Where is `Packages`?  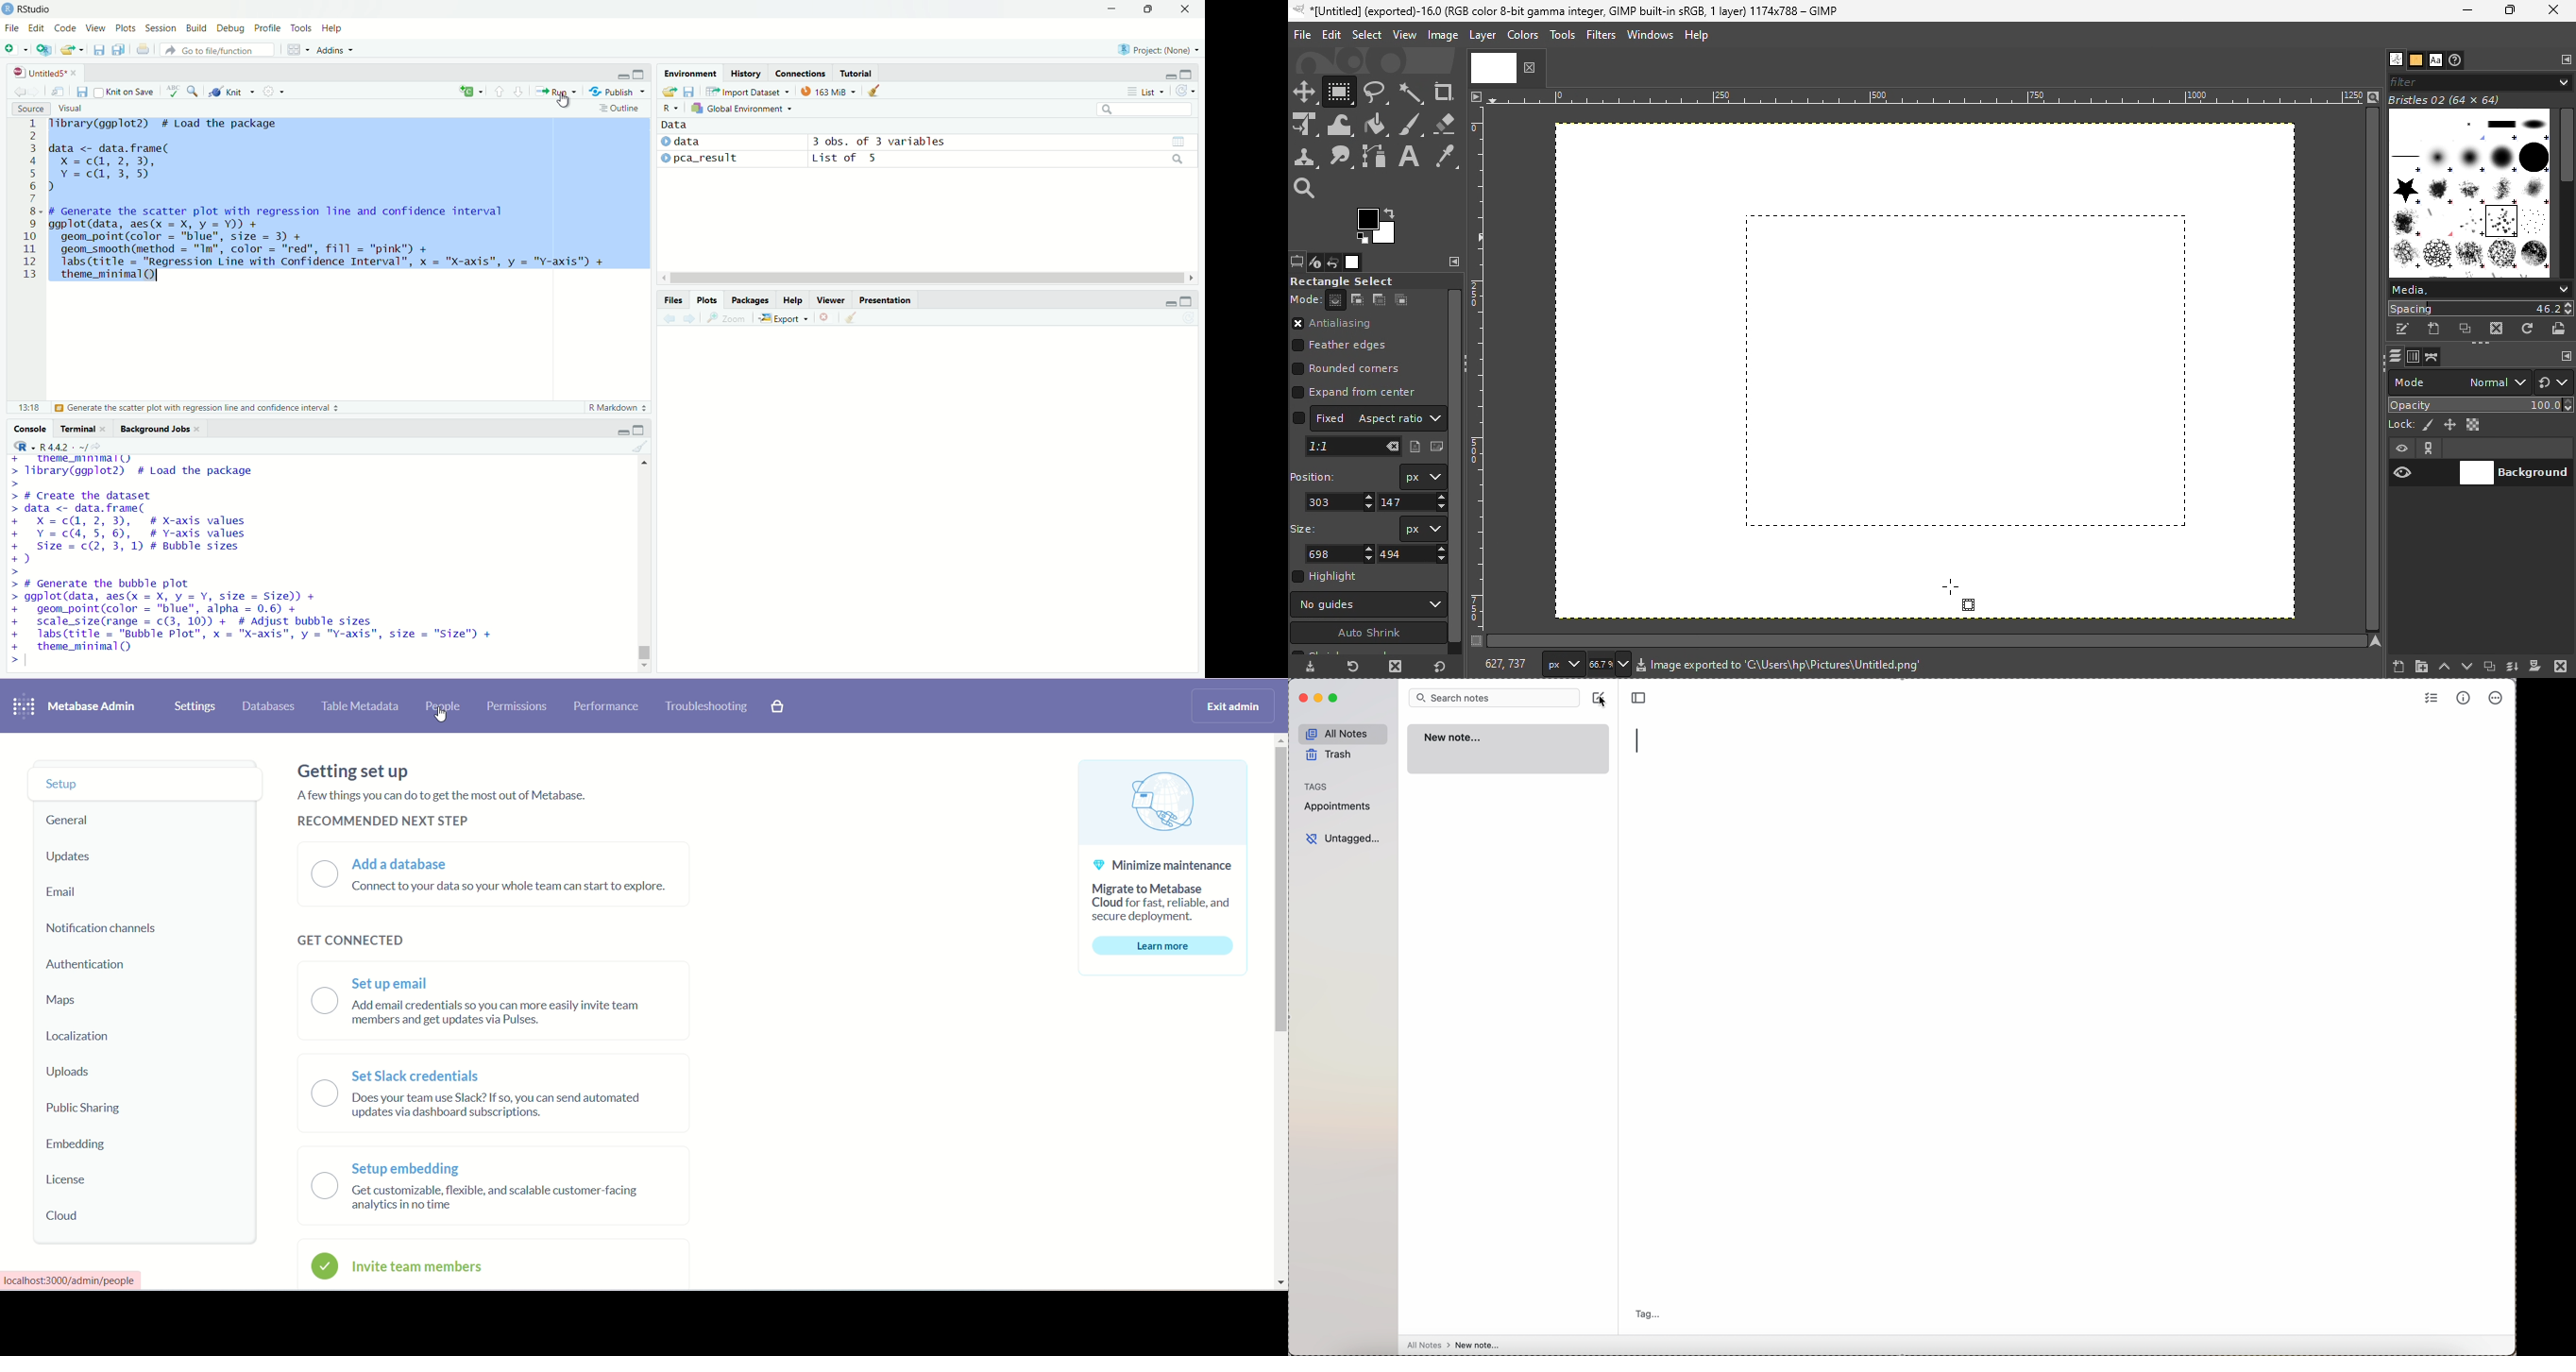 Packages is located at coordinates (749, 299).